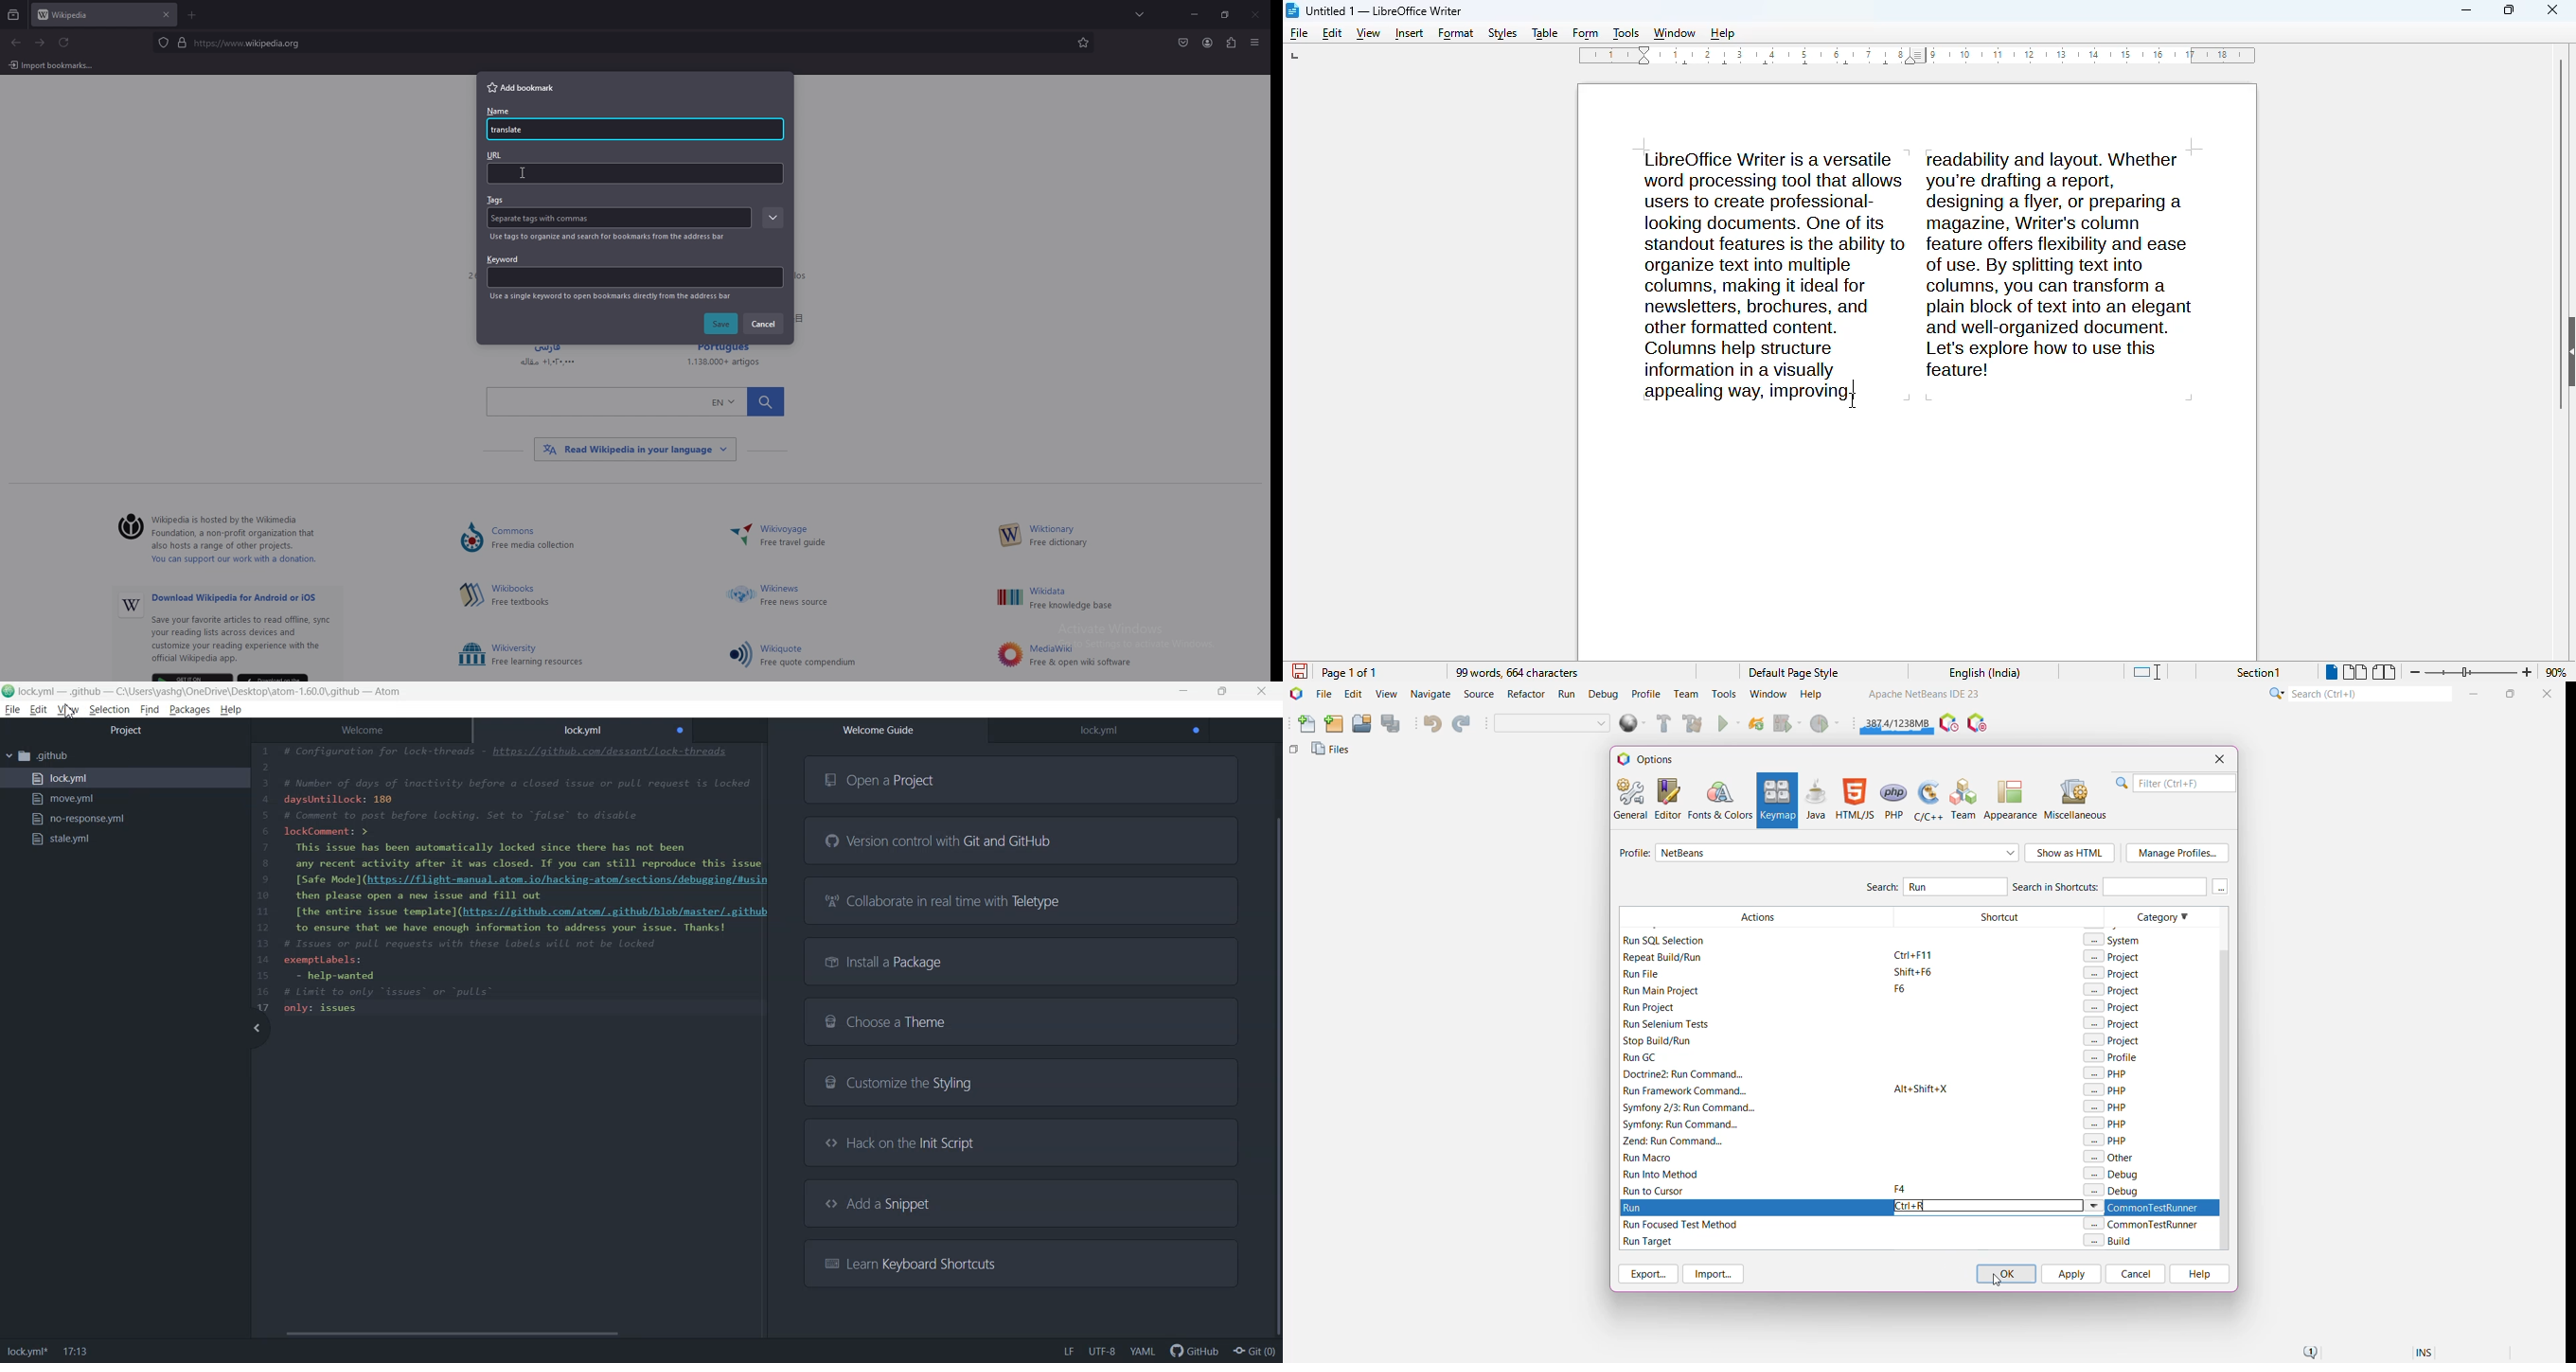 The image size is (2576, 1372). I want to click on W—
Free dictionary, so click(1058, 537).